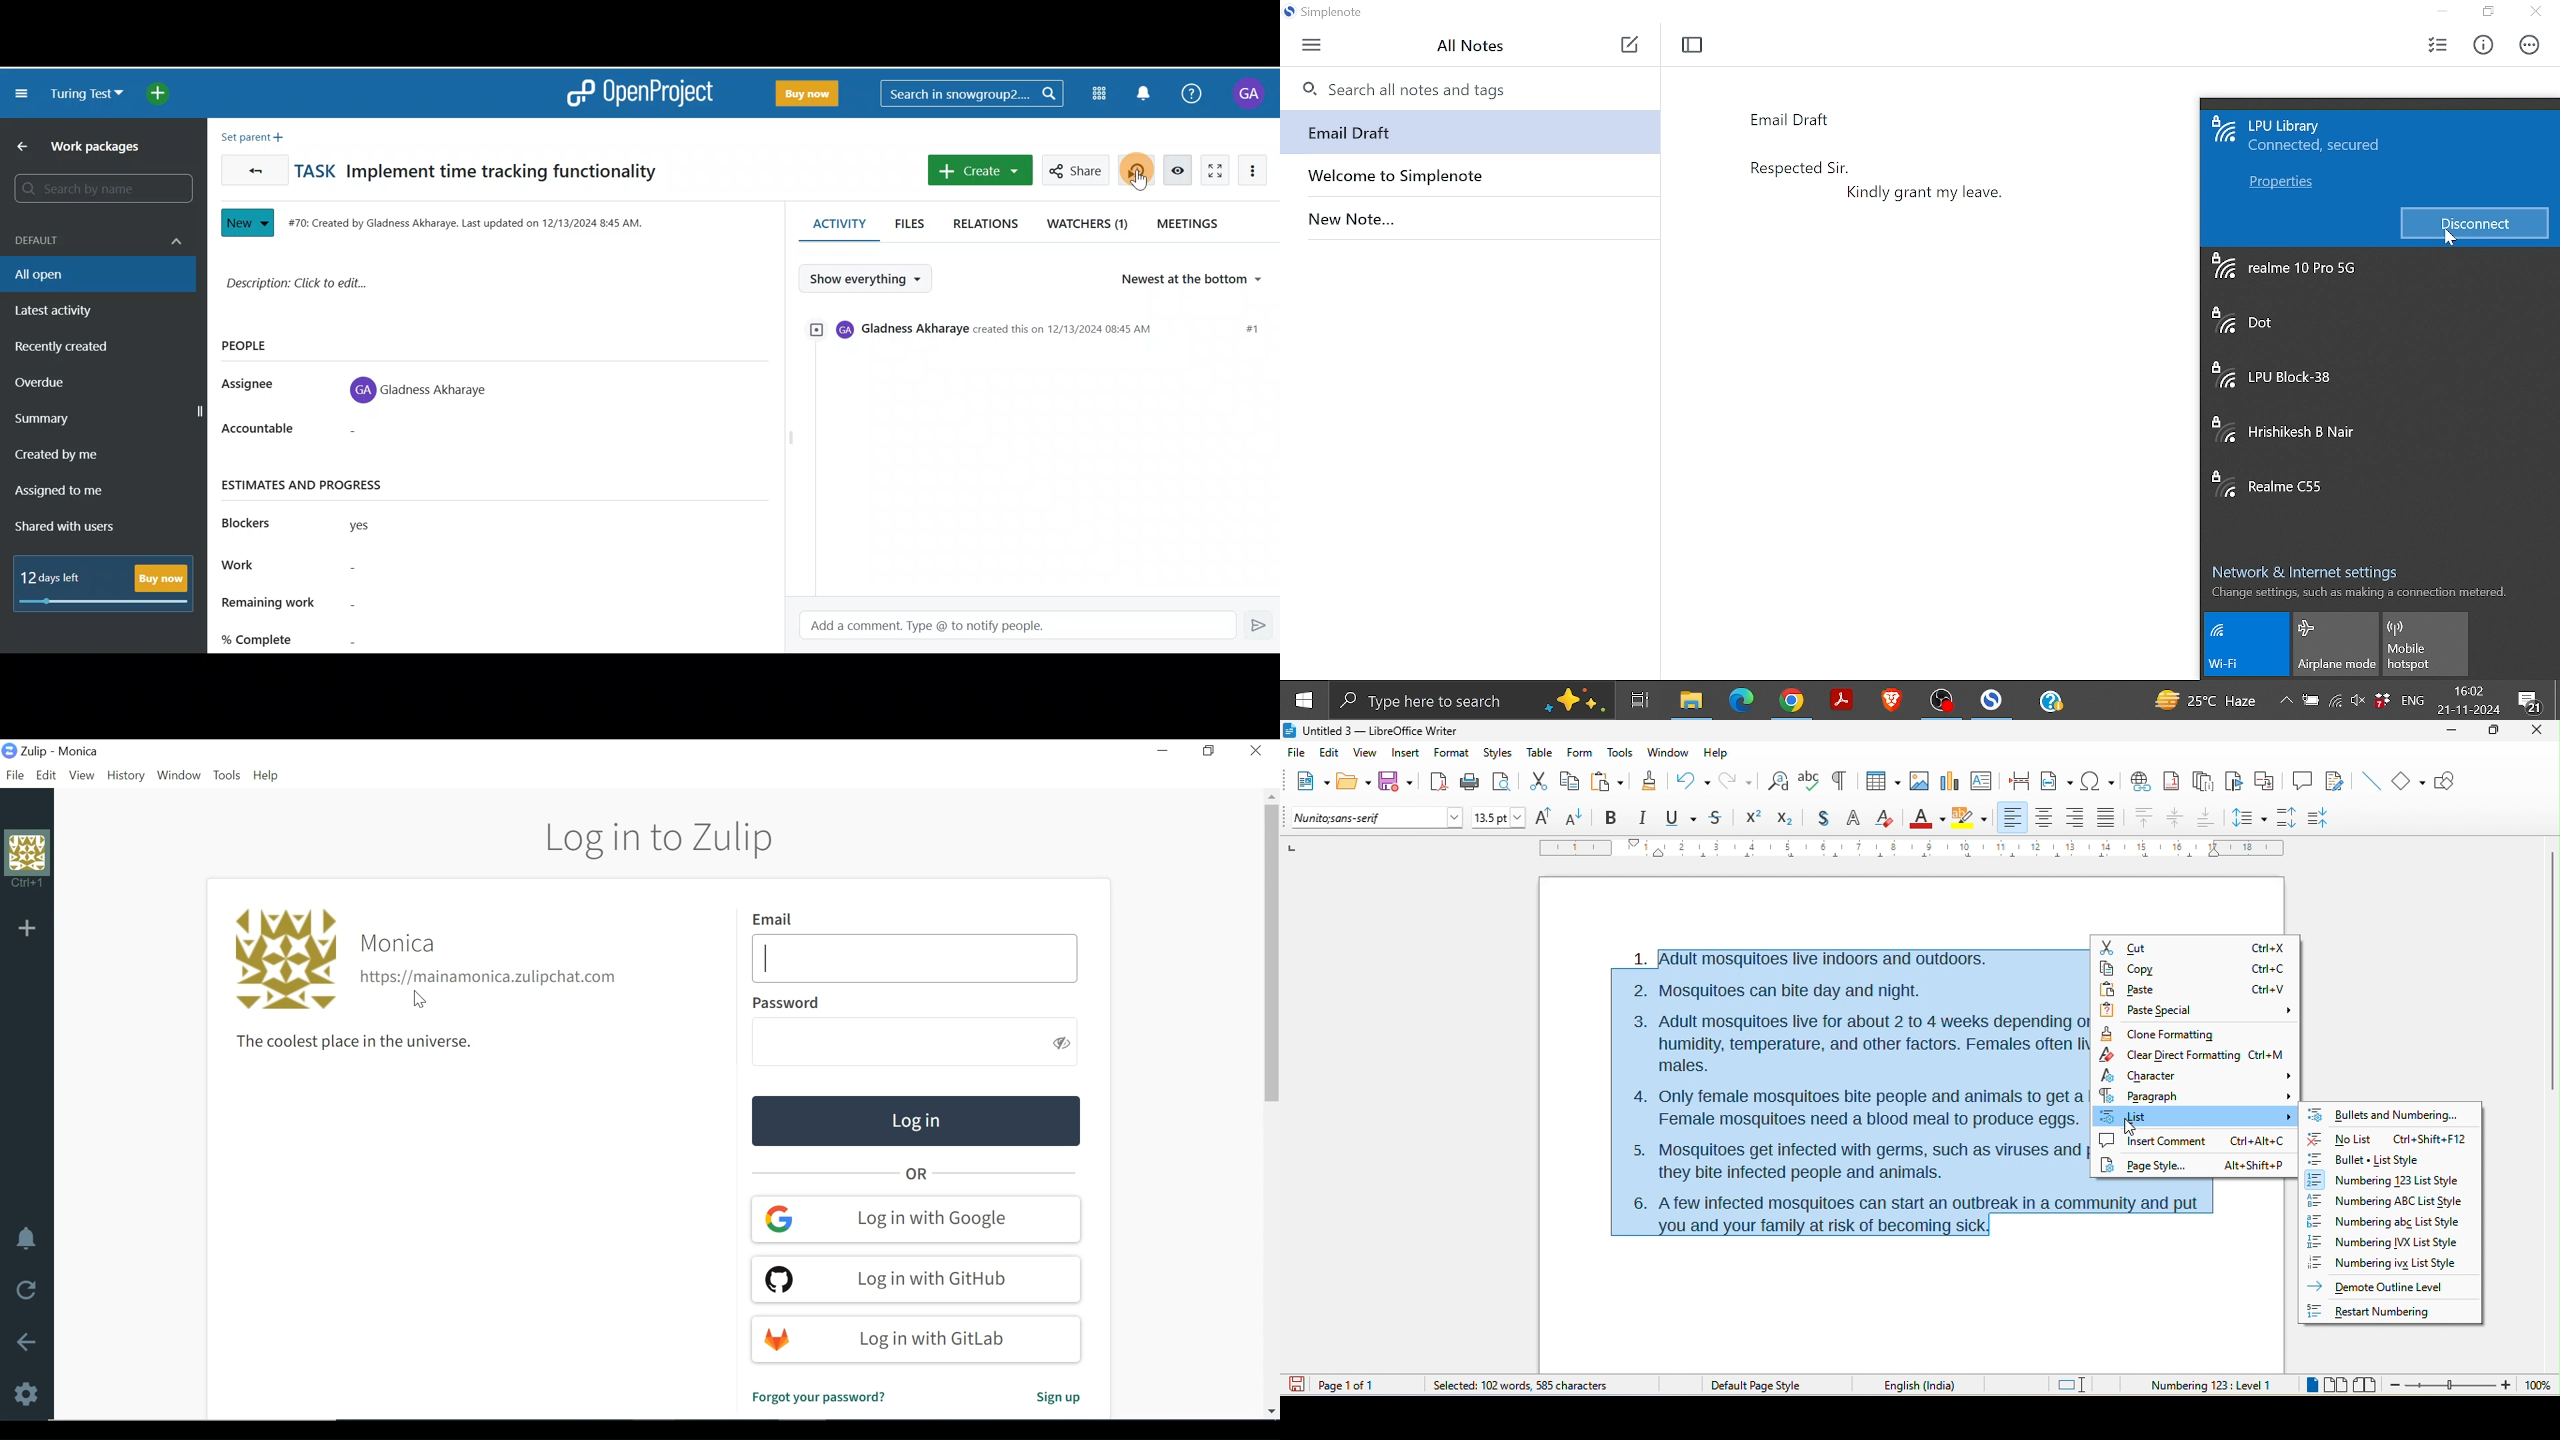  Describe the element at coordinates (1378, 730) in the screenshot. I see `Untitled 3 — LibreOffice Writer` at that location.